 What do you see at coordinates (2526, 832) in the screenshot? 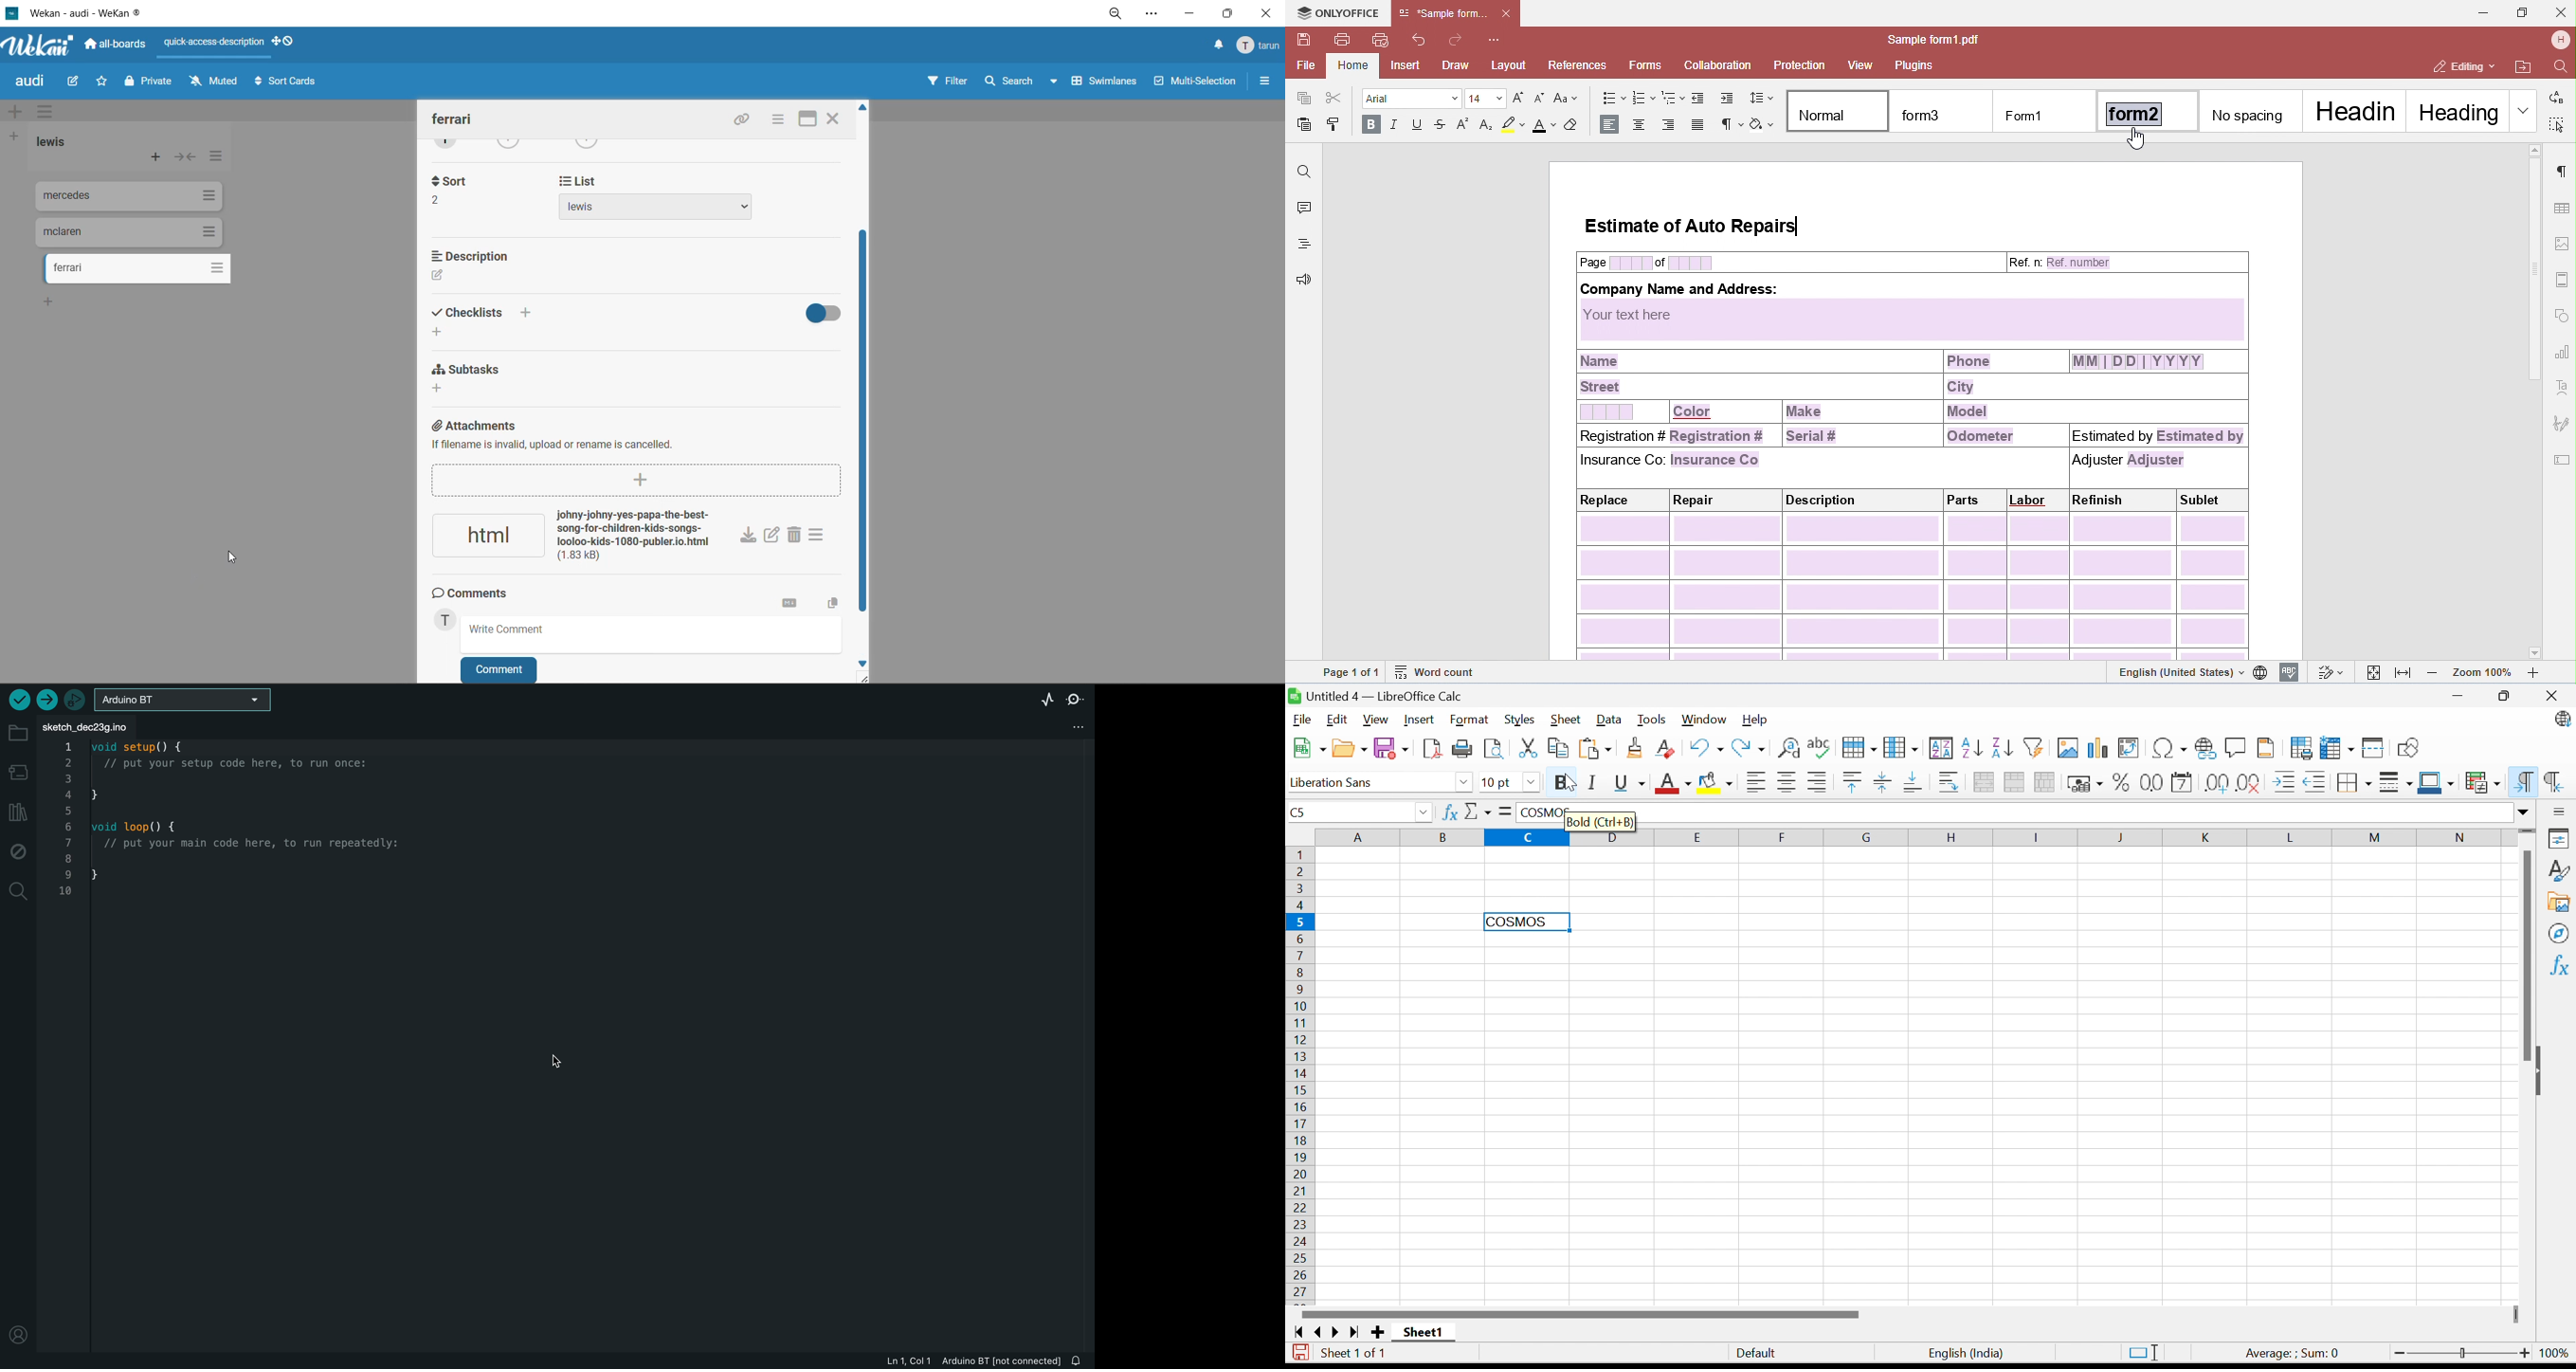
I see `Slider` at bounding box center [2526, 832].